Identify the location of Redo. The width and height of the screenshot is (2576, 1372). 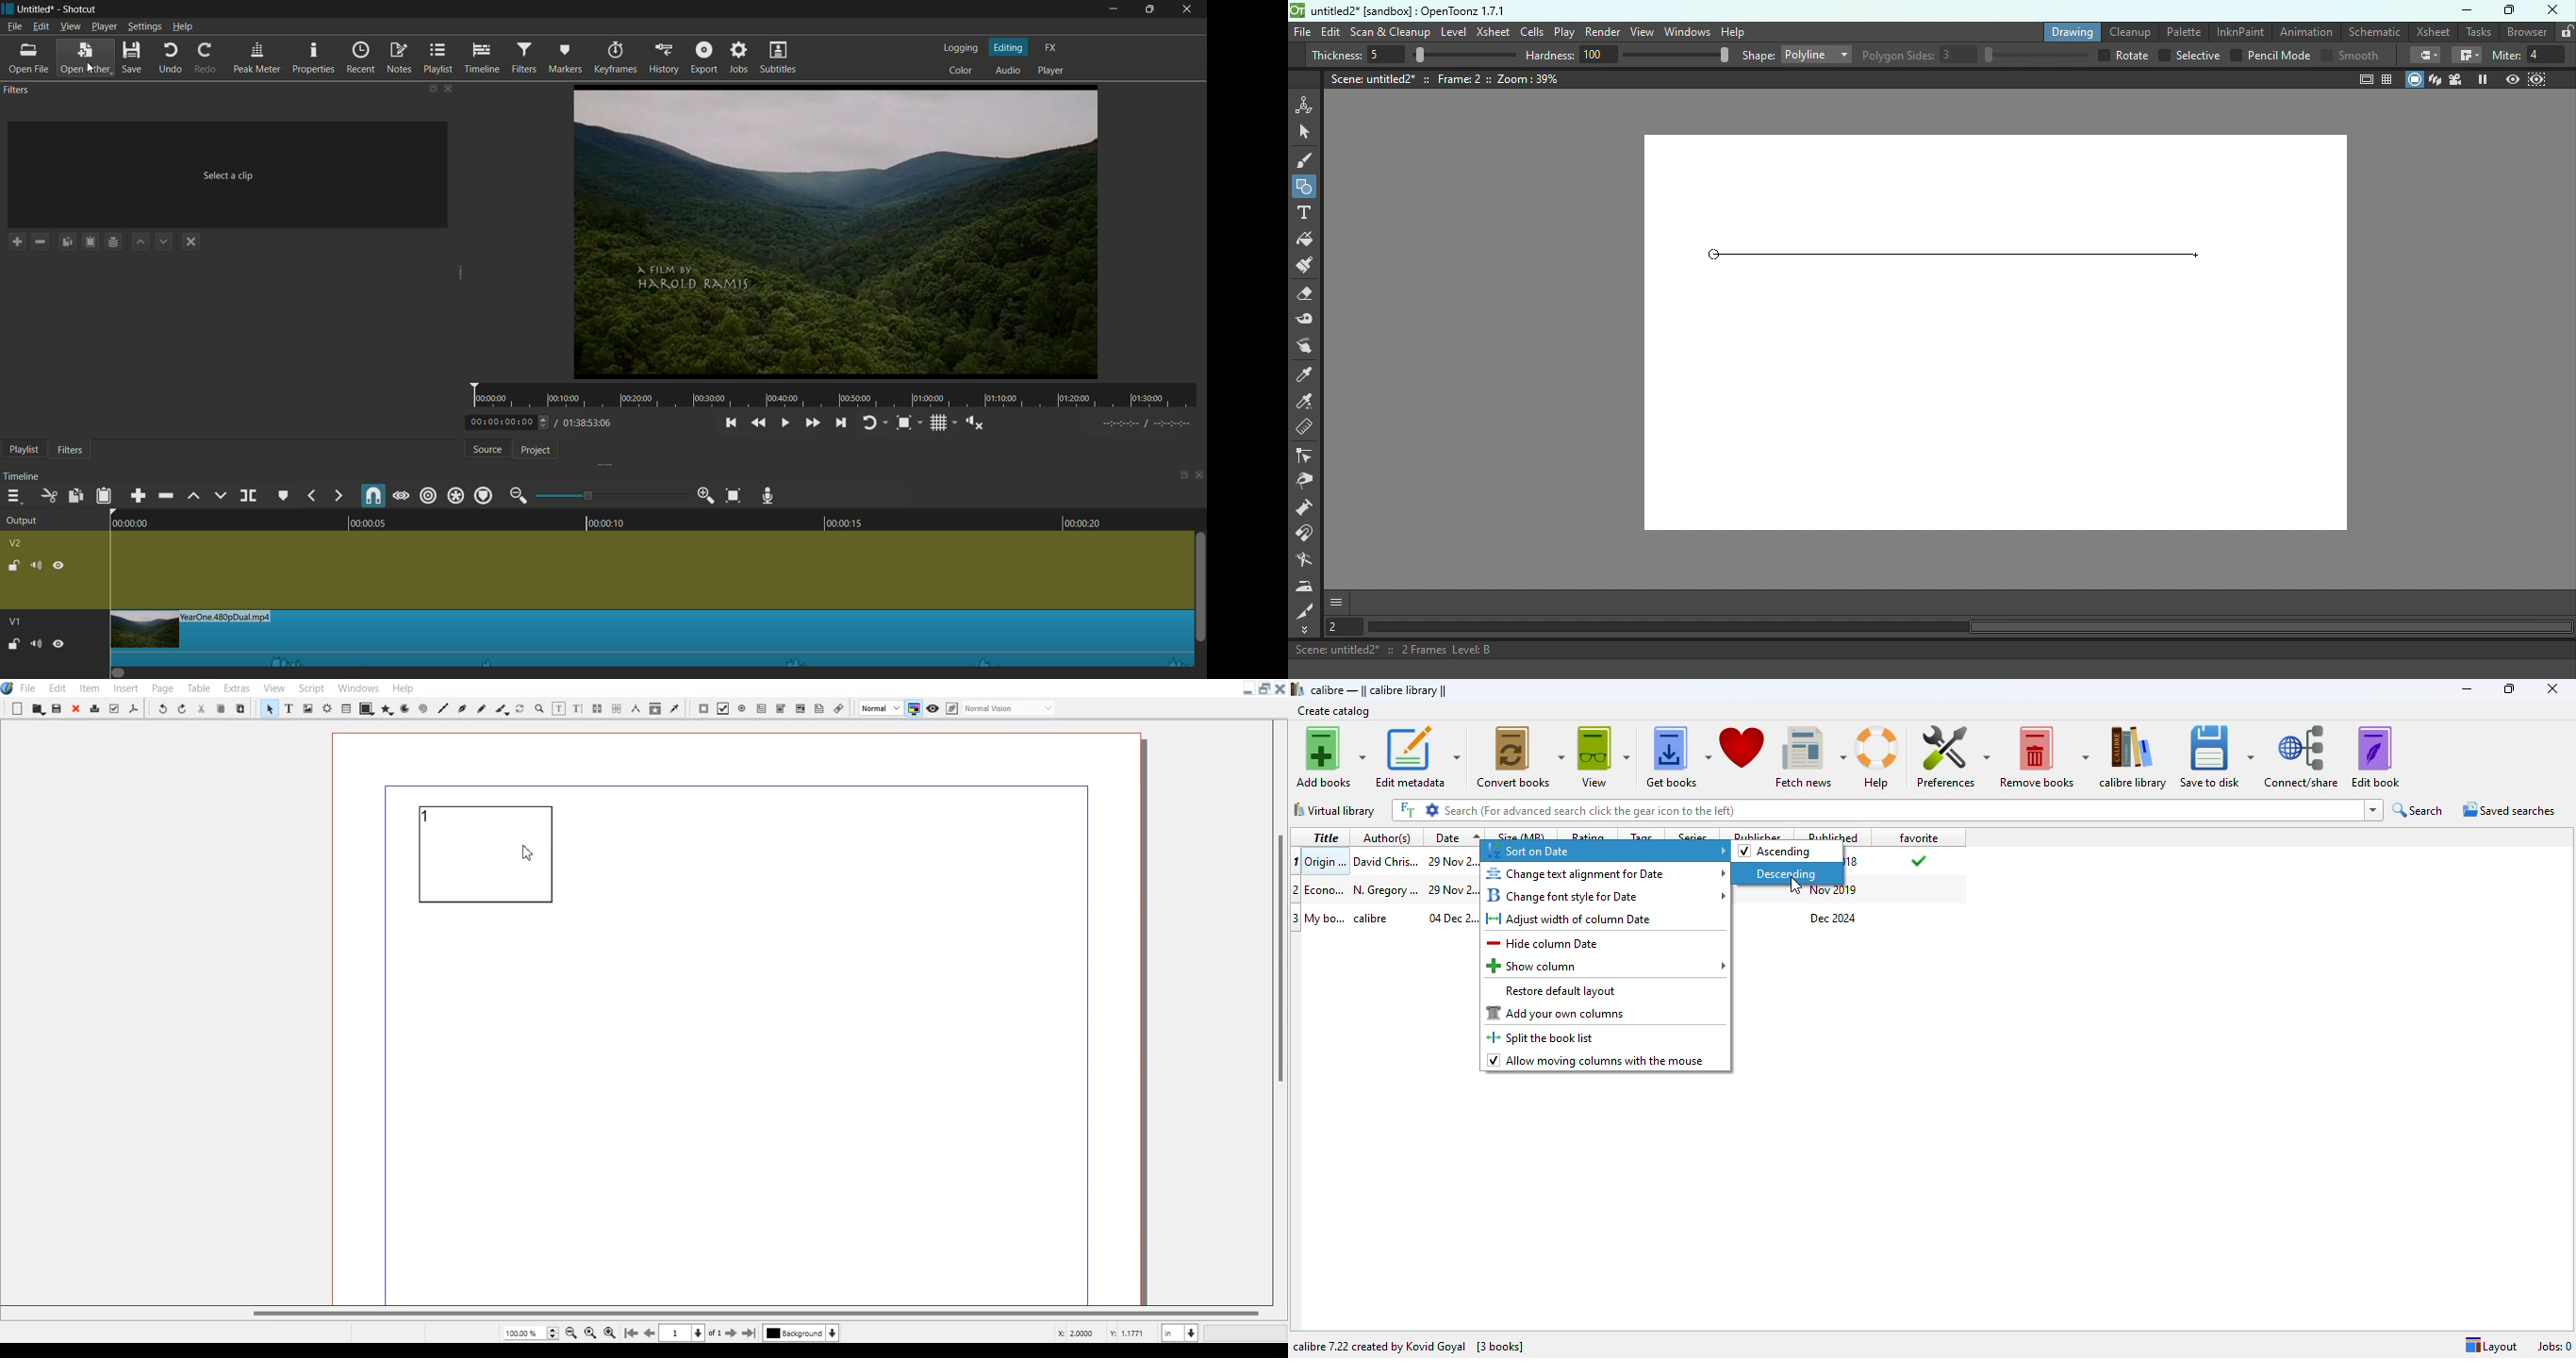
(182, 707).